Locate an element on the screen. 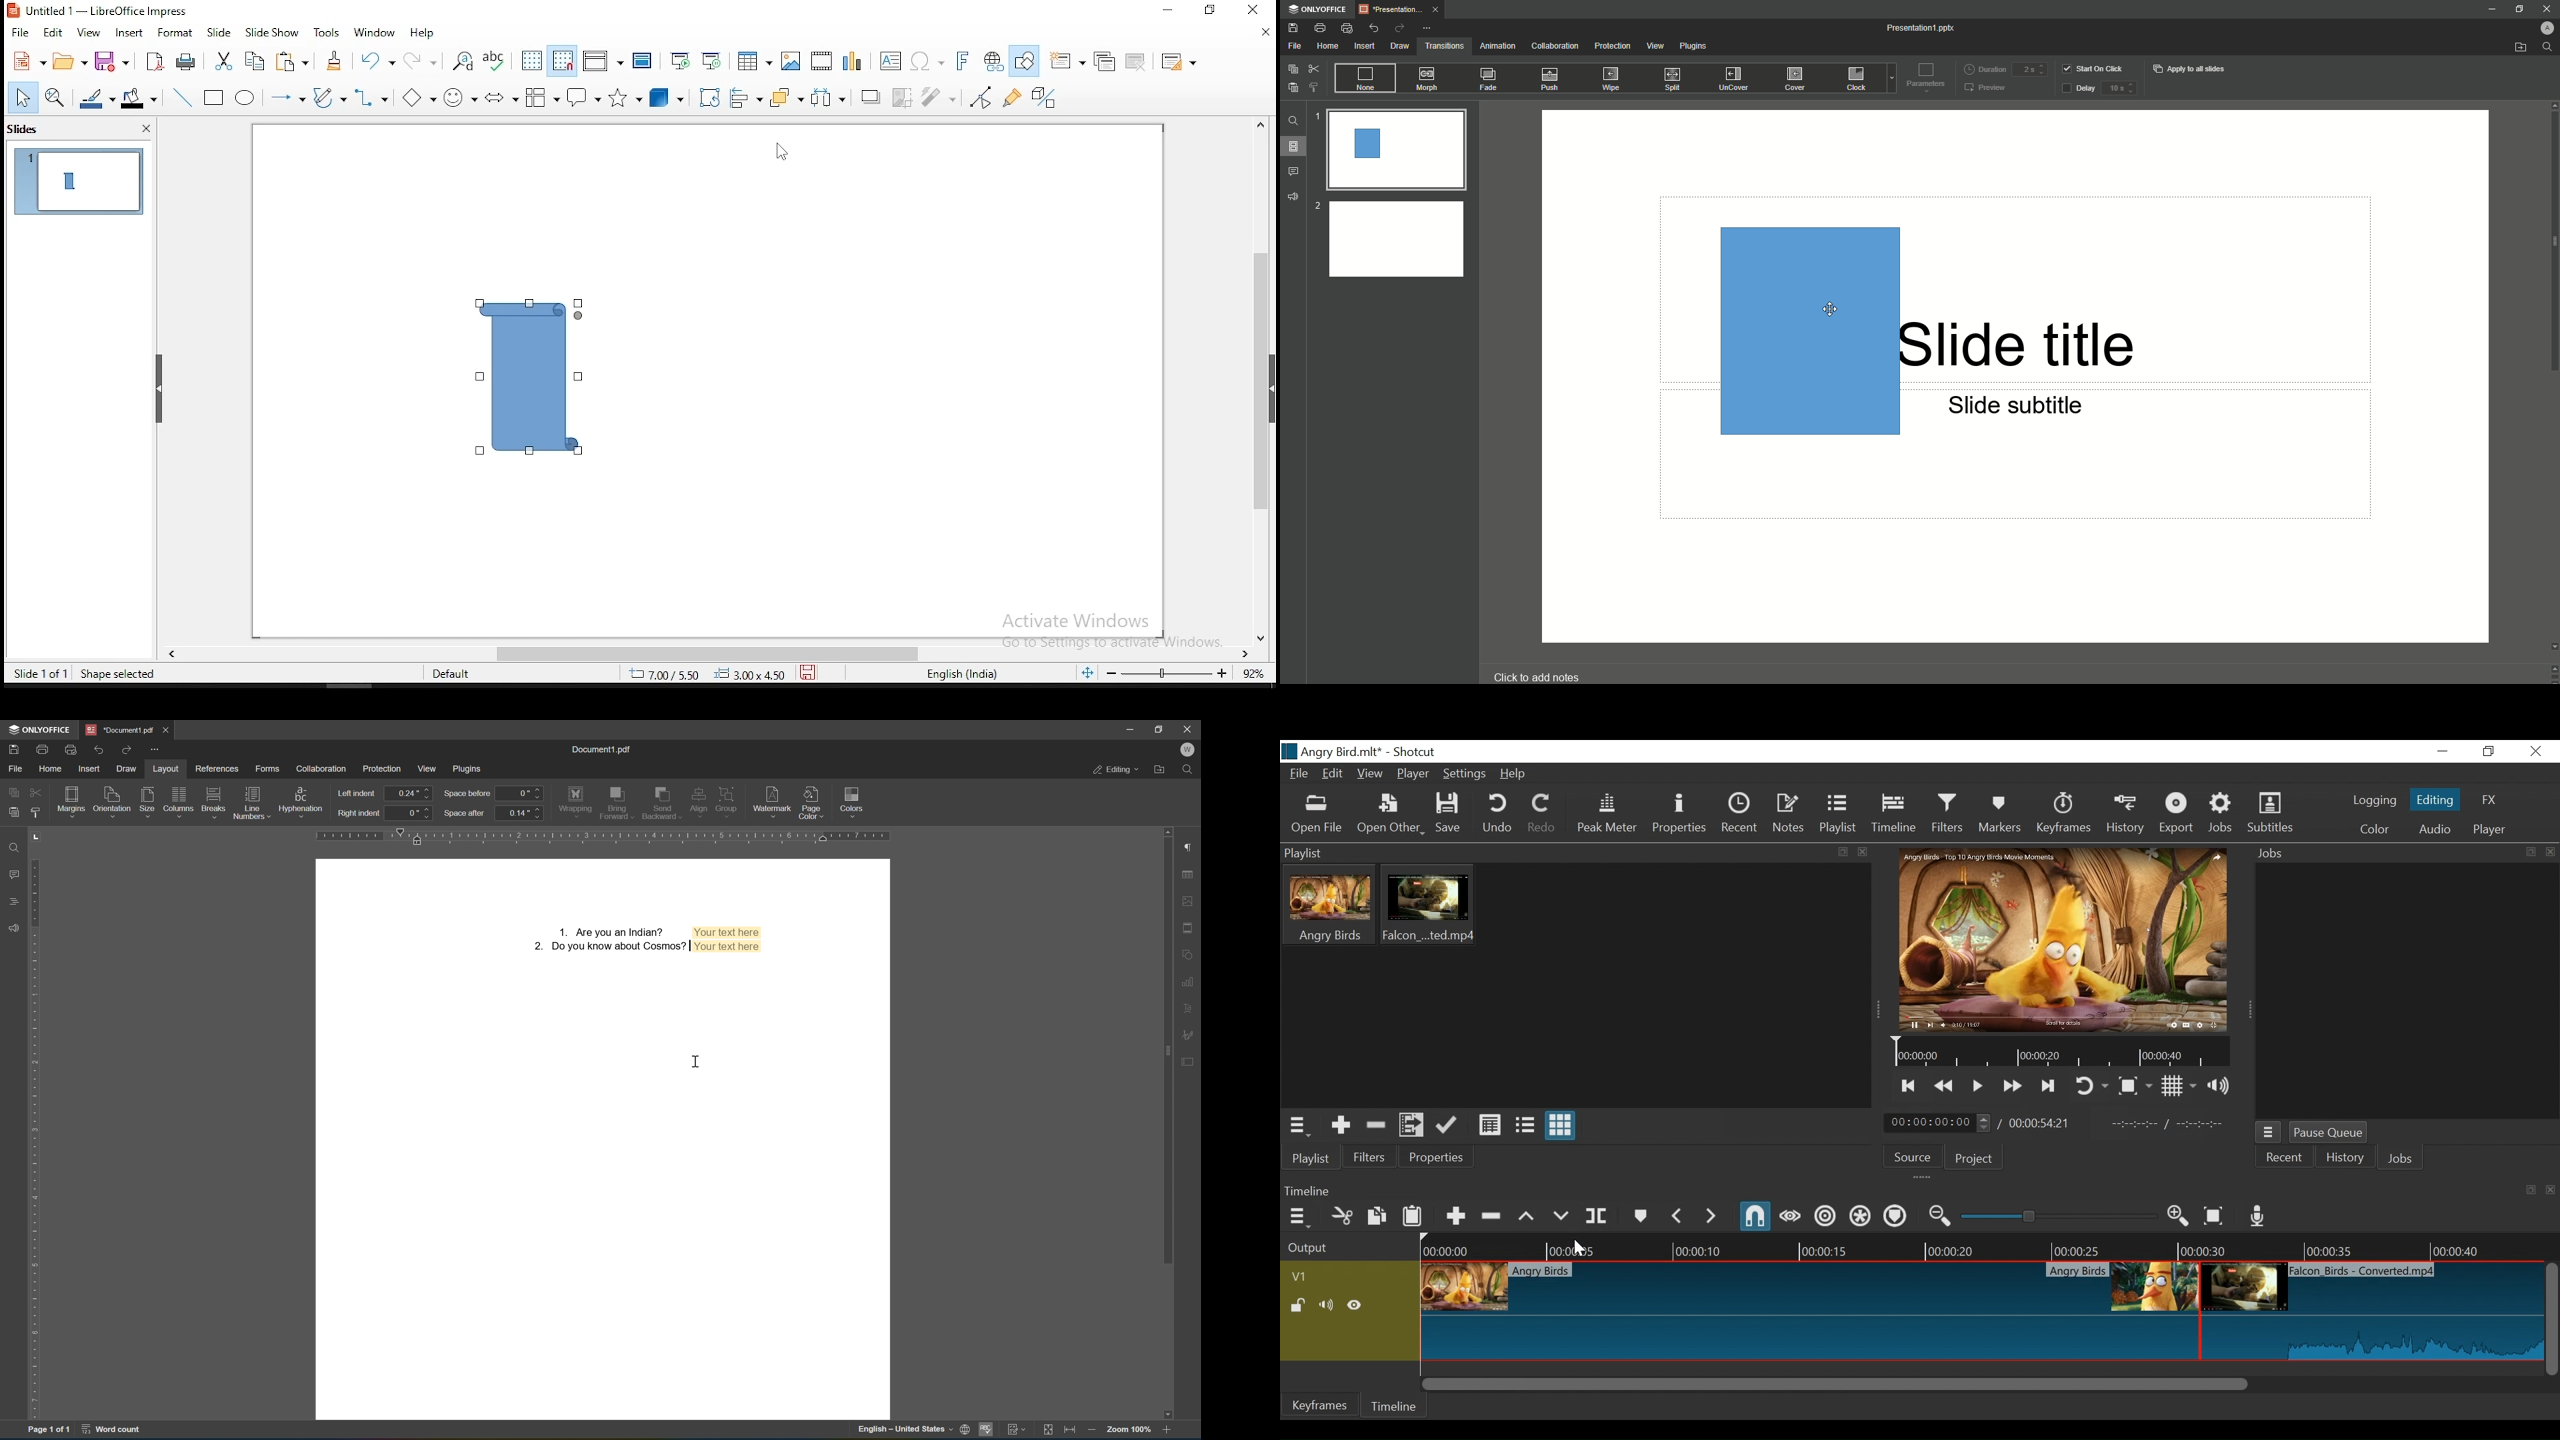 This screenshot has width=2576, height=1456. Output is located at coordinates (1335, 1246).